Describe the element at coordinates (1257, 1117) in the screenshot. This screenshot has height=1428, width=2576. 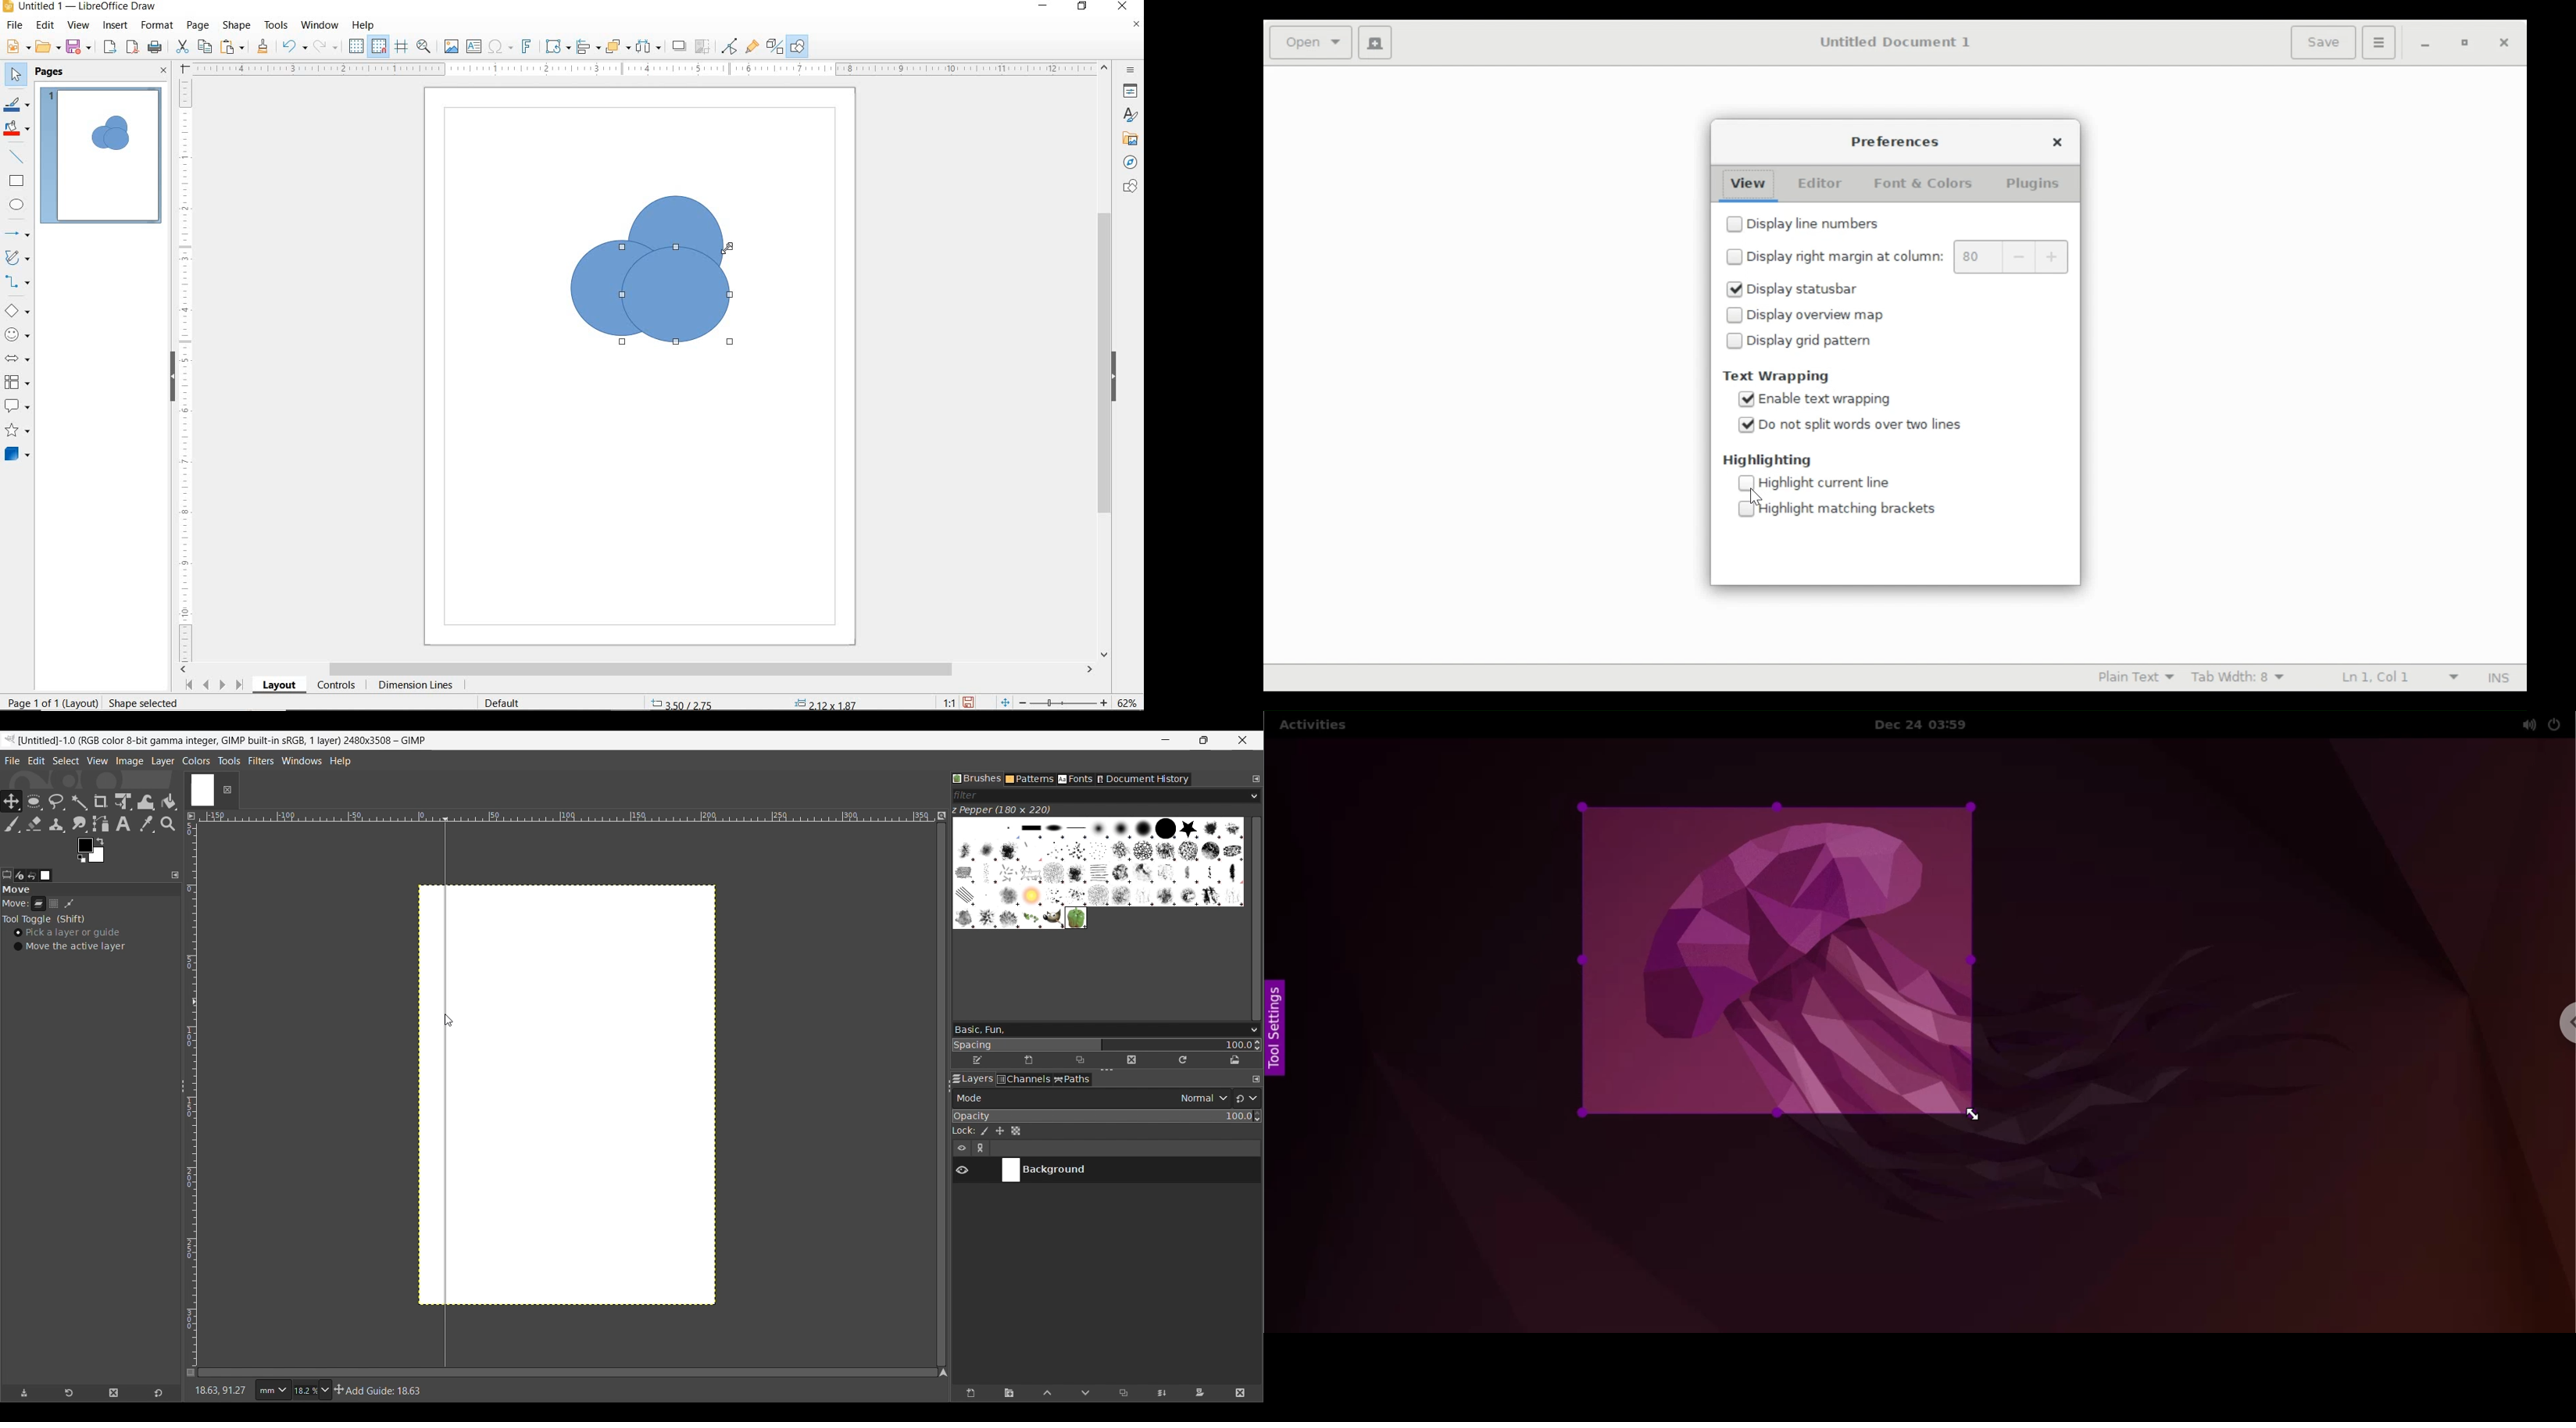
I see `Increase/Decrease opacity` at that location.